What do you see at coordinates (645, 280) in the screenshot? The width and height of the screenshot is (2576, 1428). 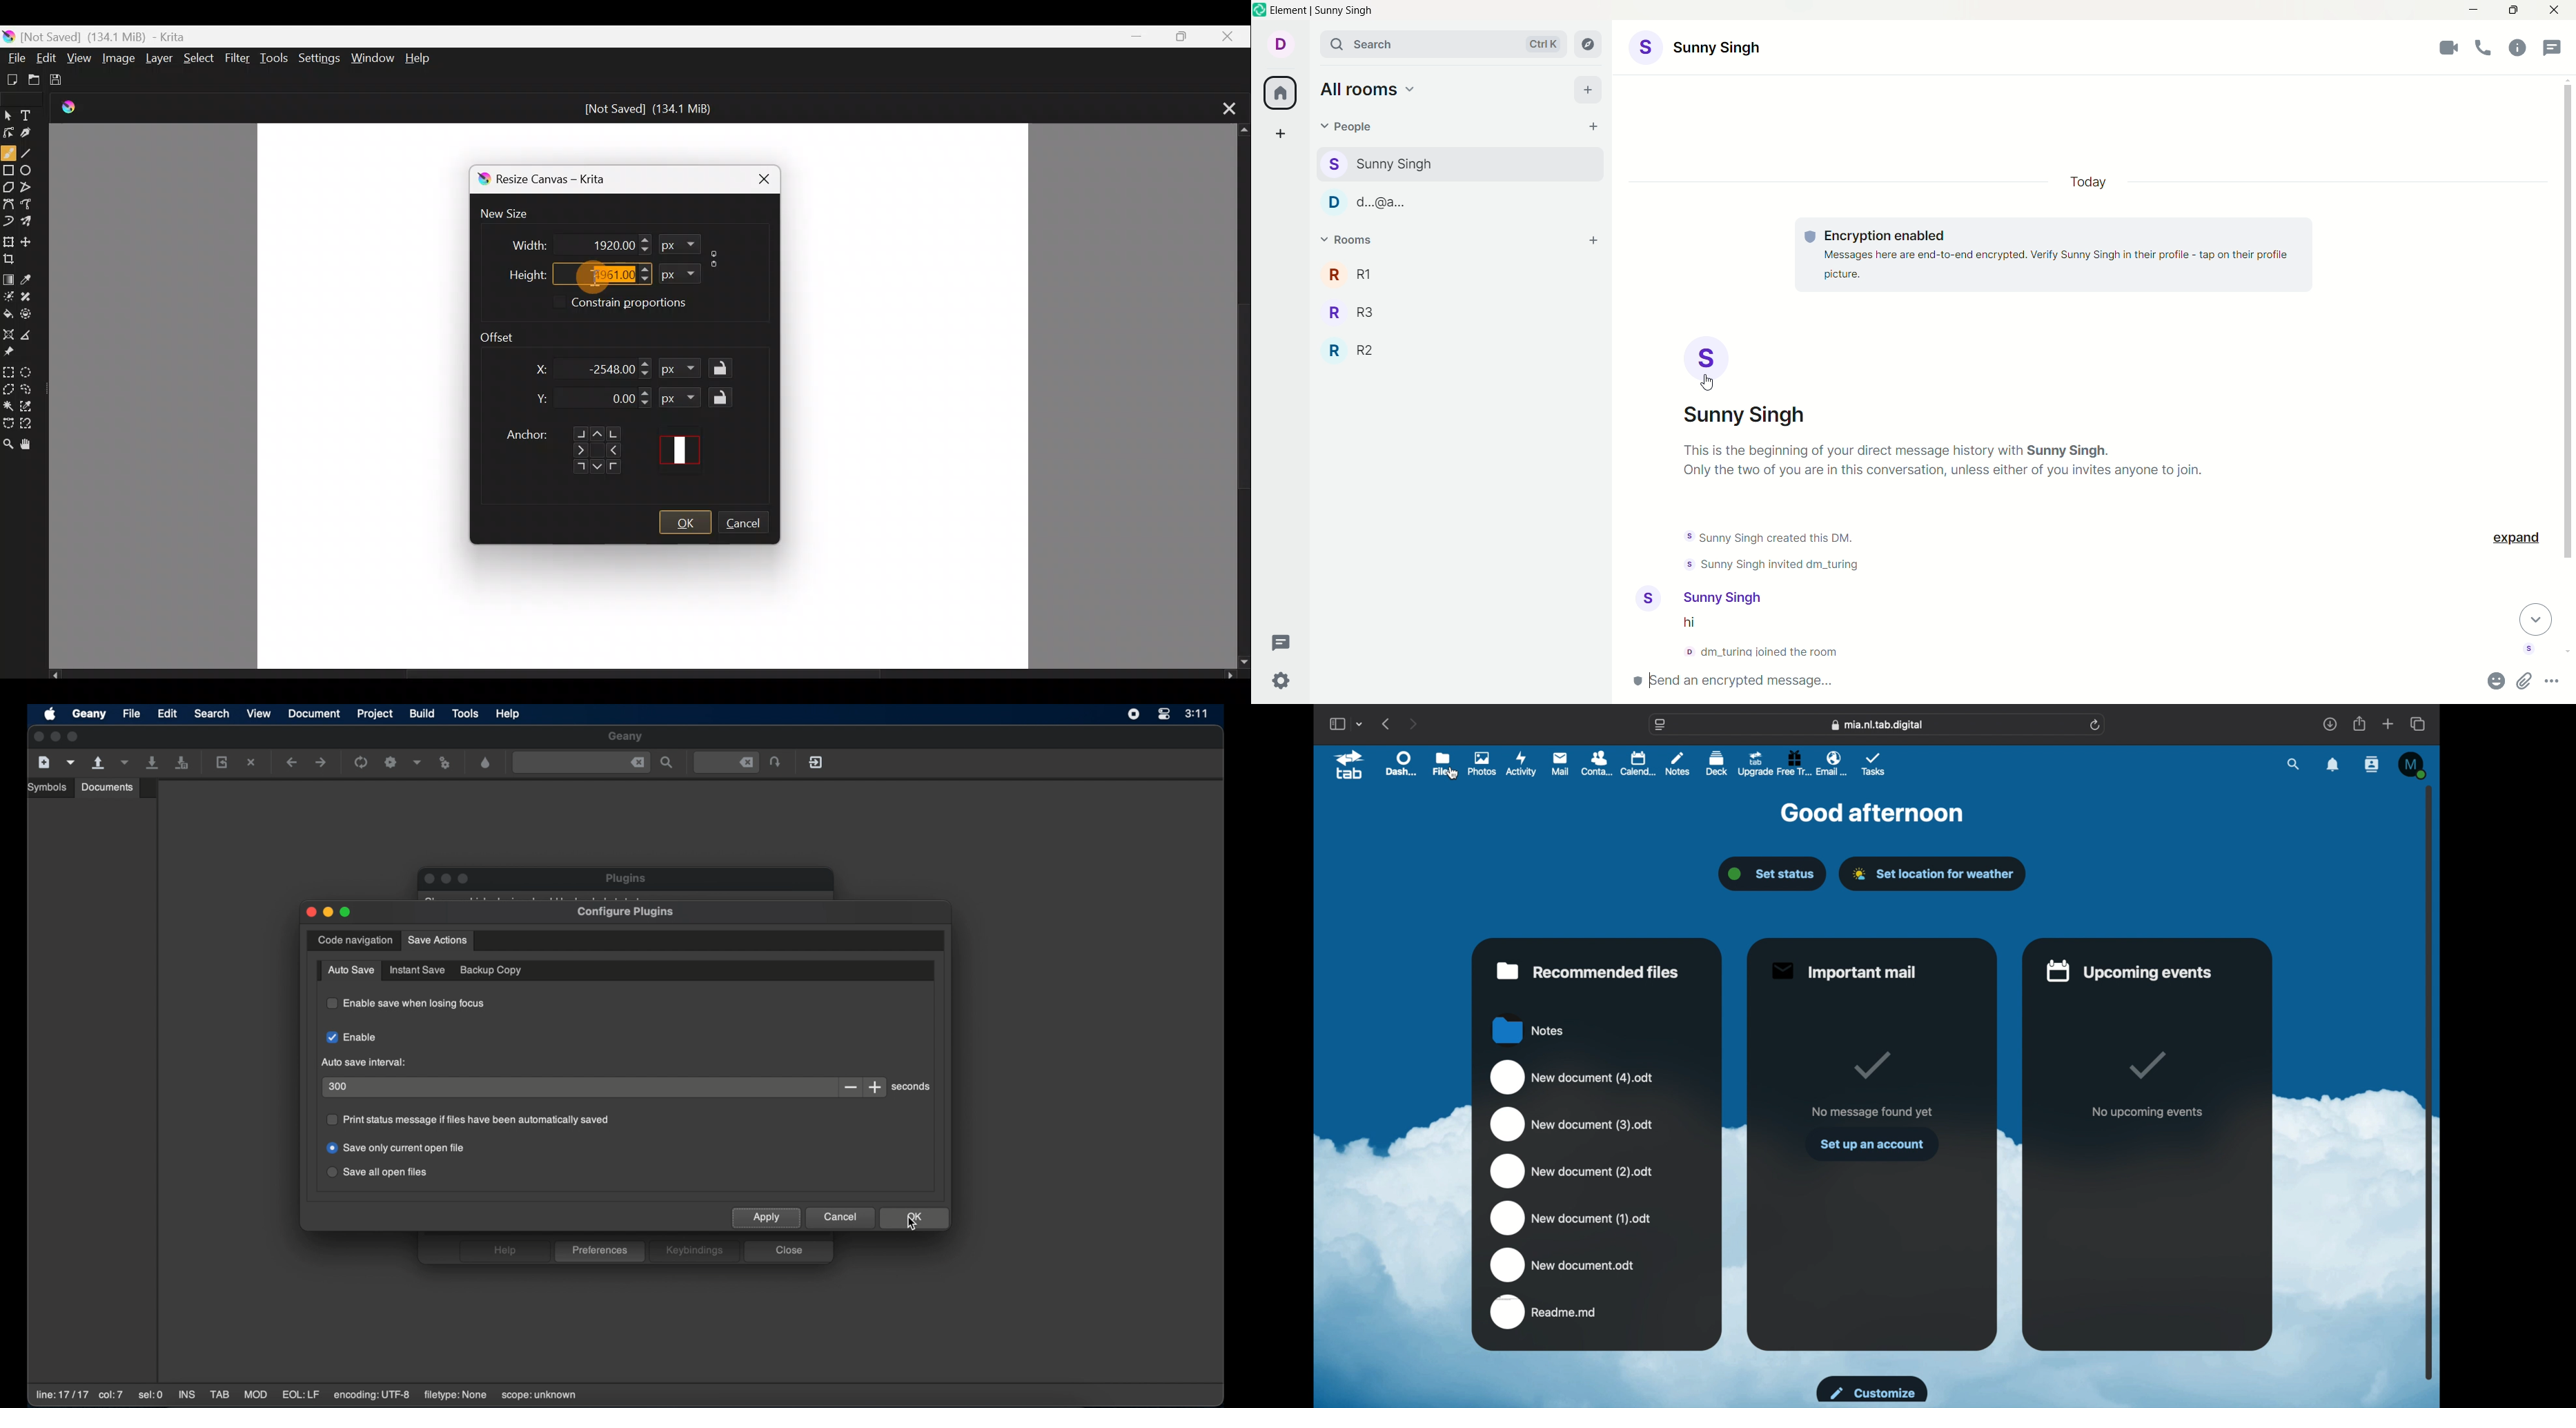 I see `Decrease height` at bounding box center [645, 280].